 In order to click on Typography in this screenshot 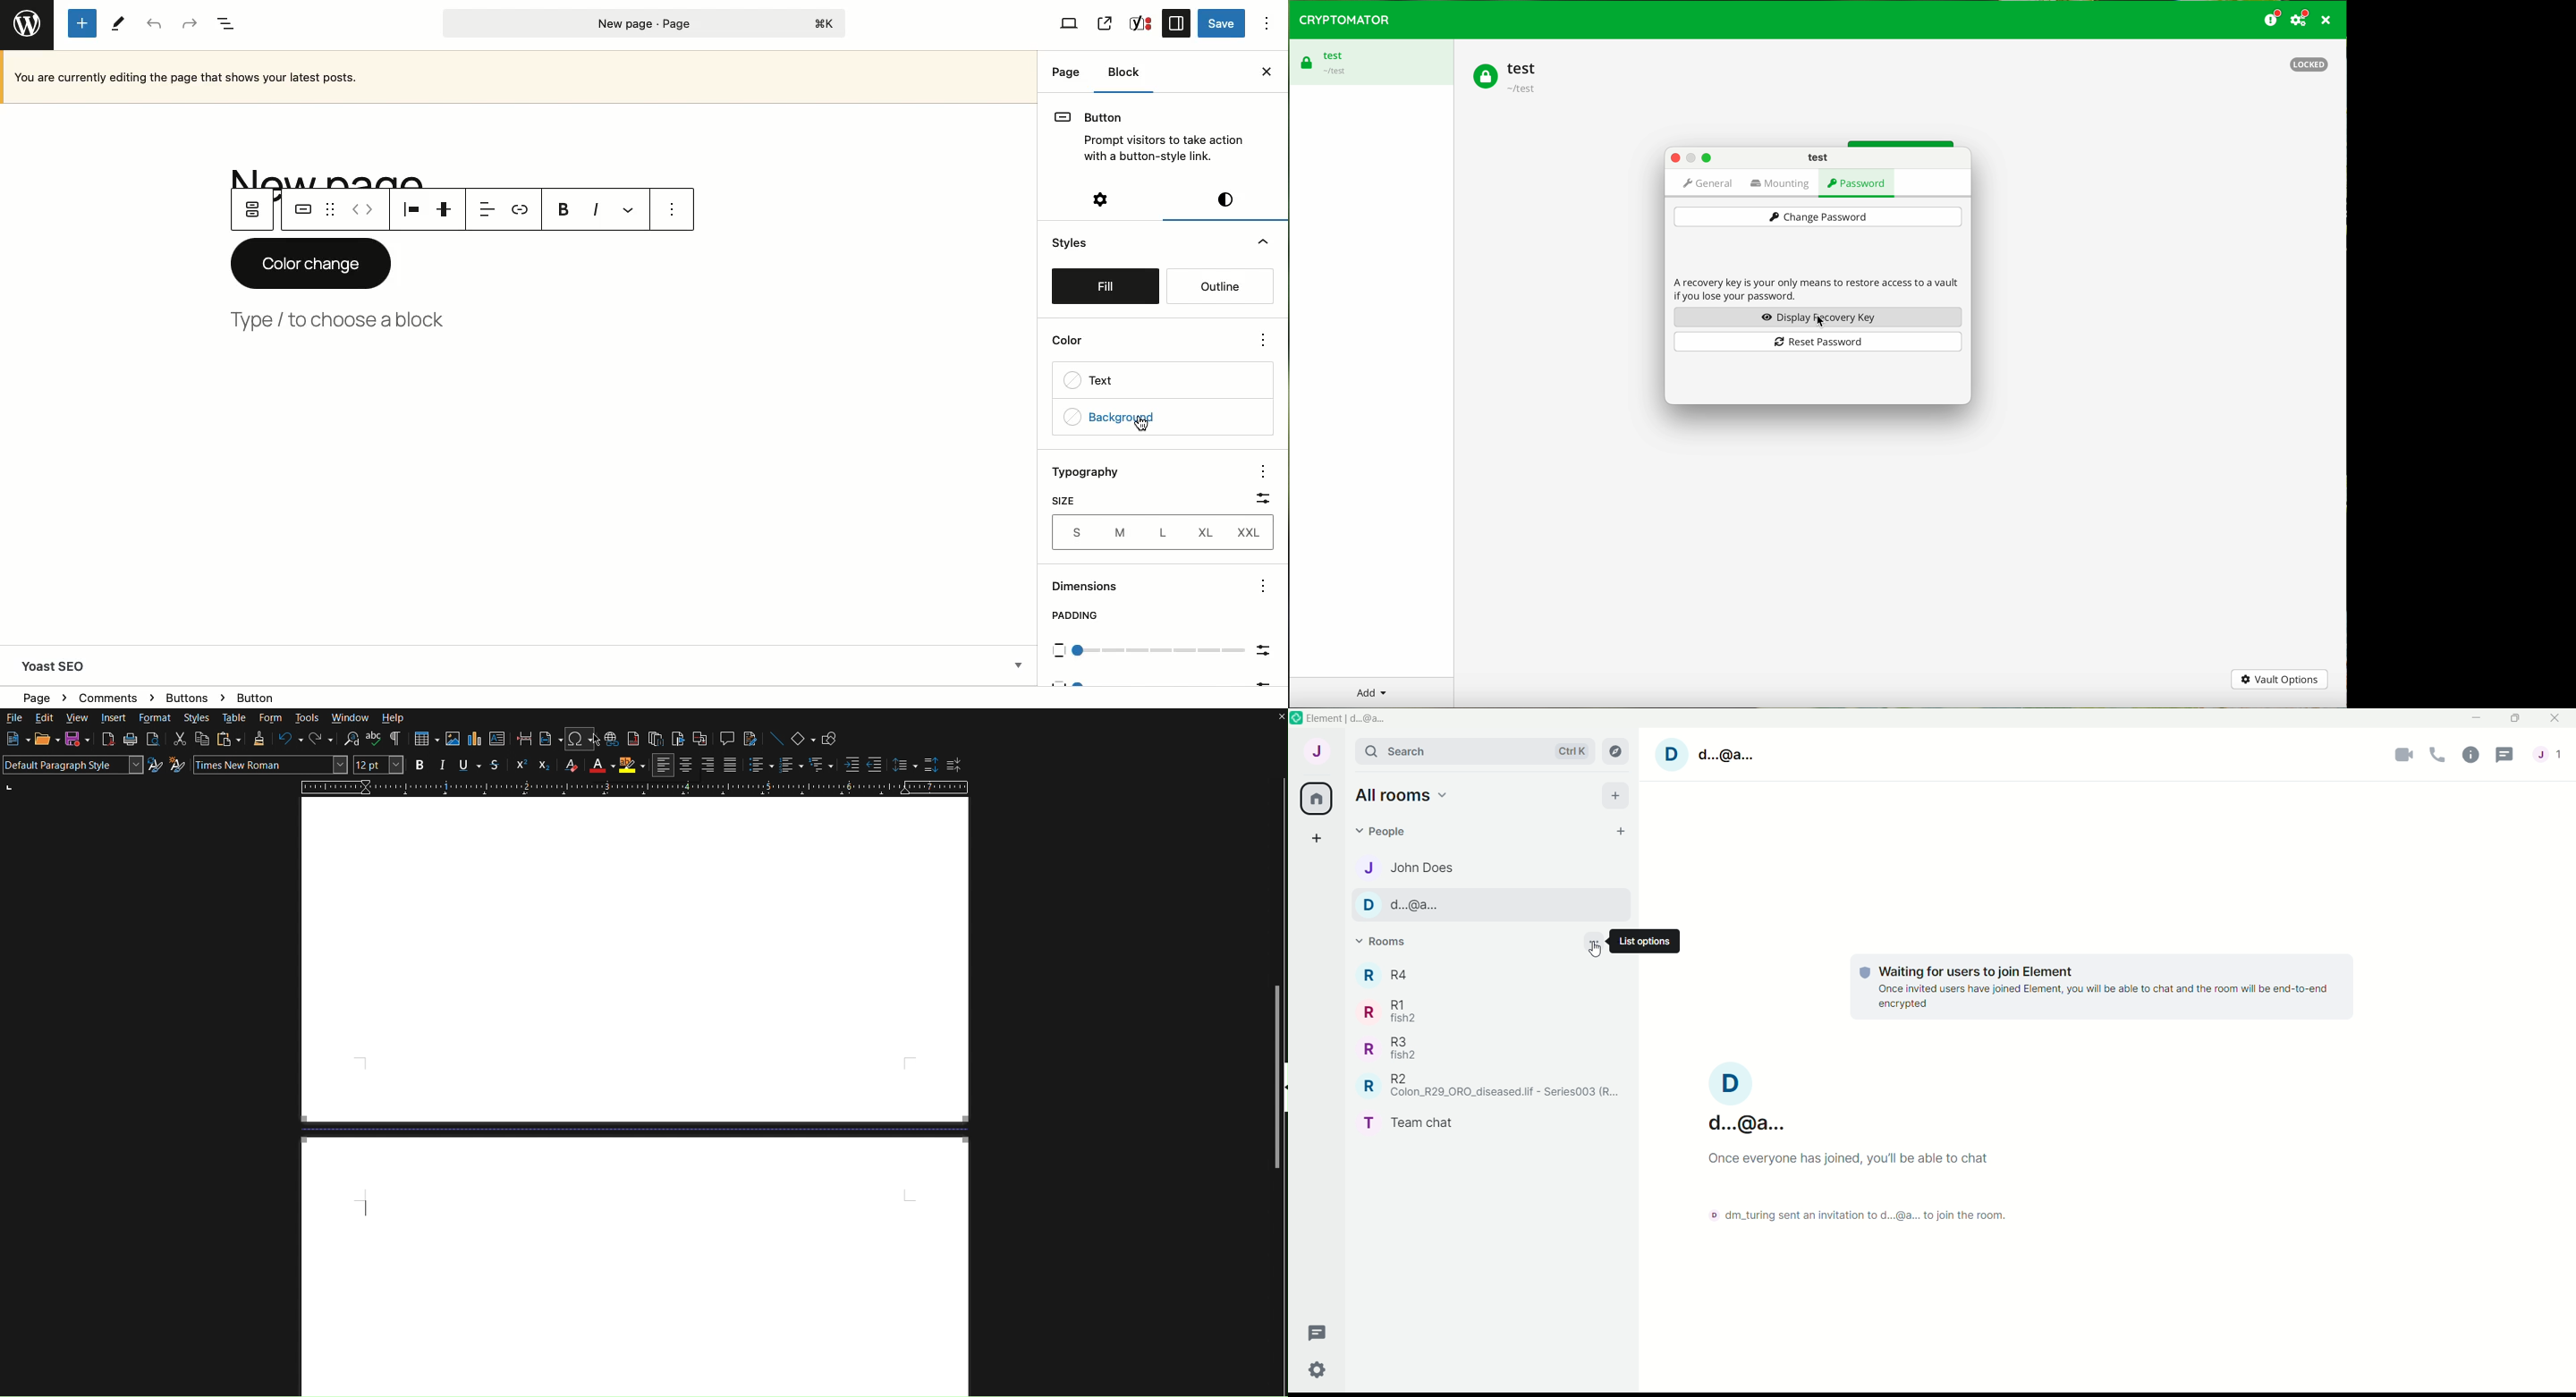, I will do `click(1094, 471)`.